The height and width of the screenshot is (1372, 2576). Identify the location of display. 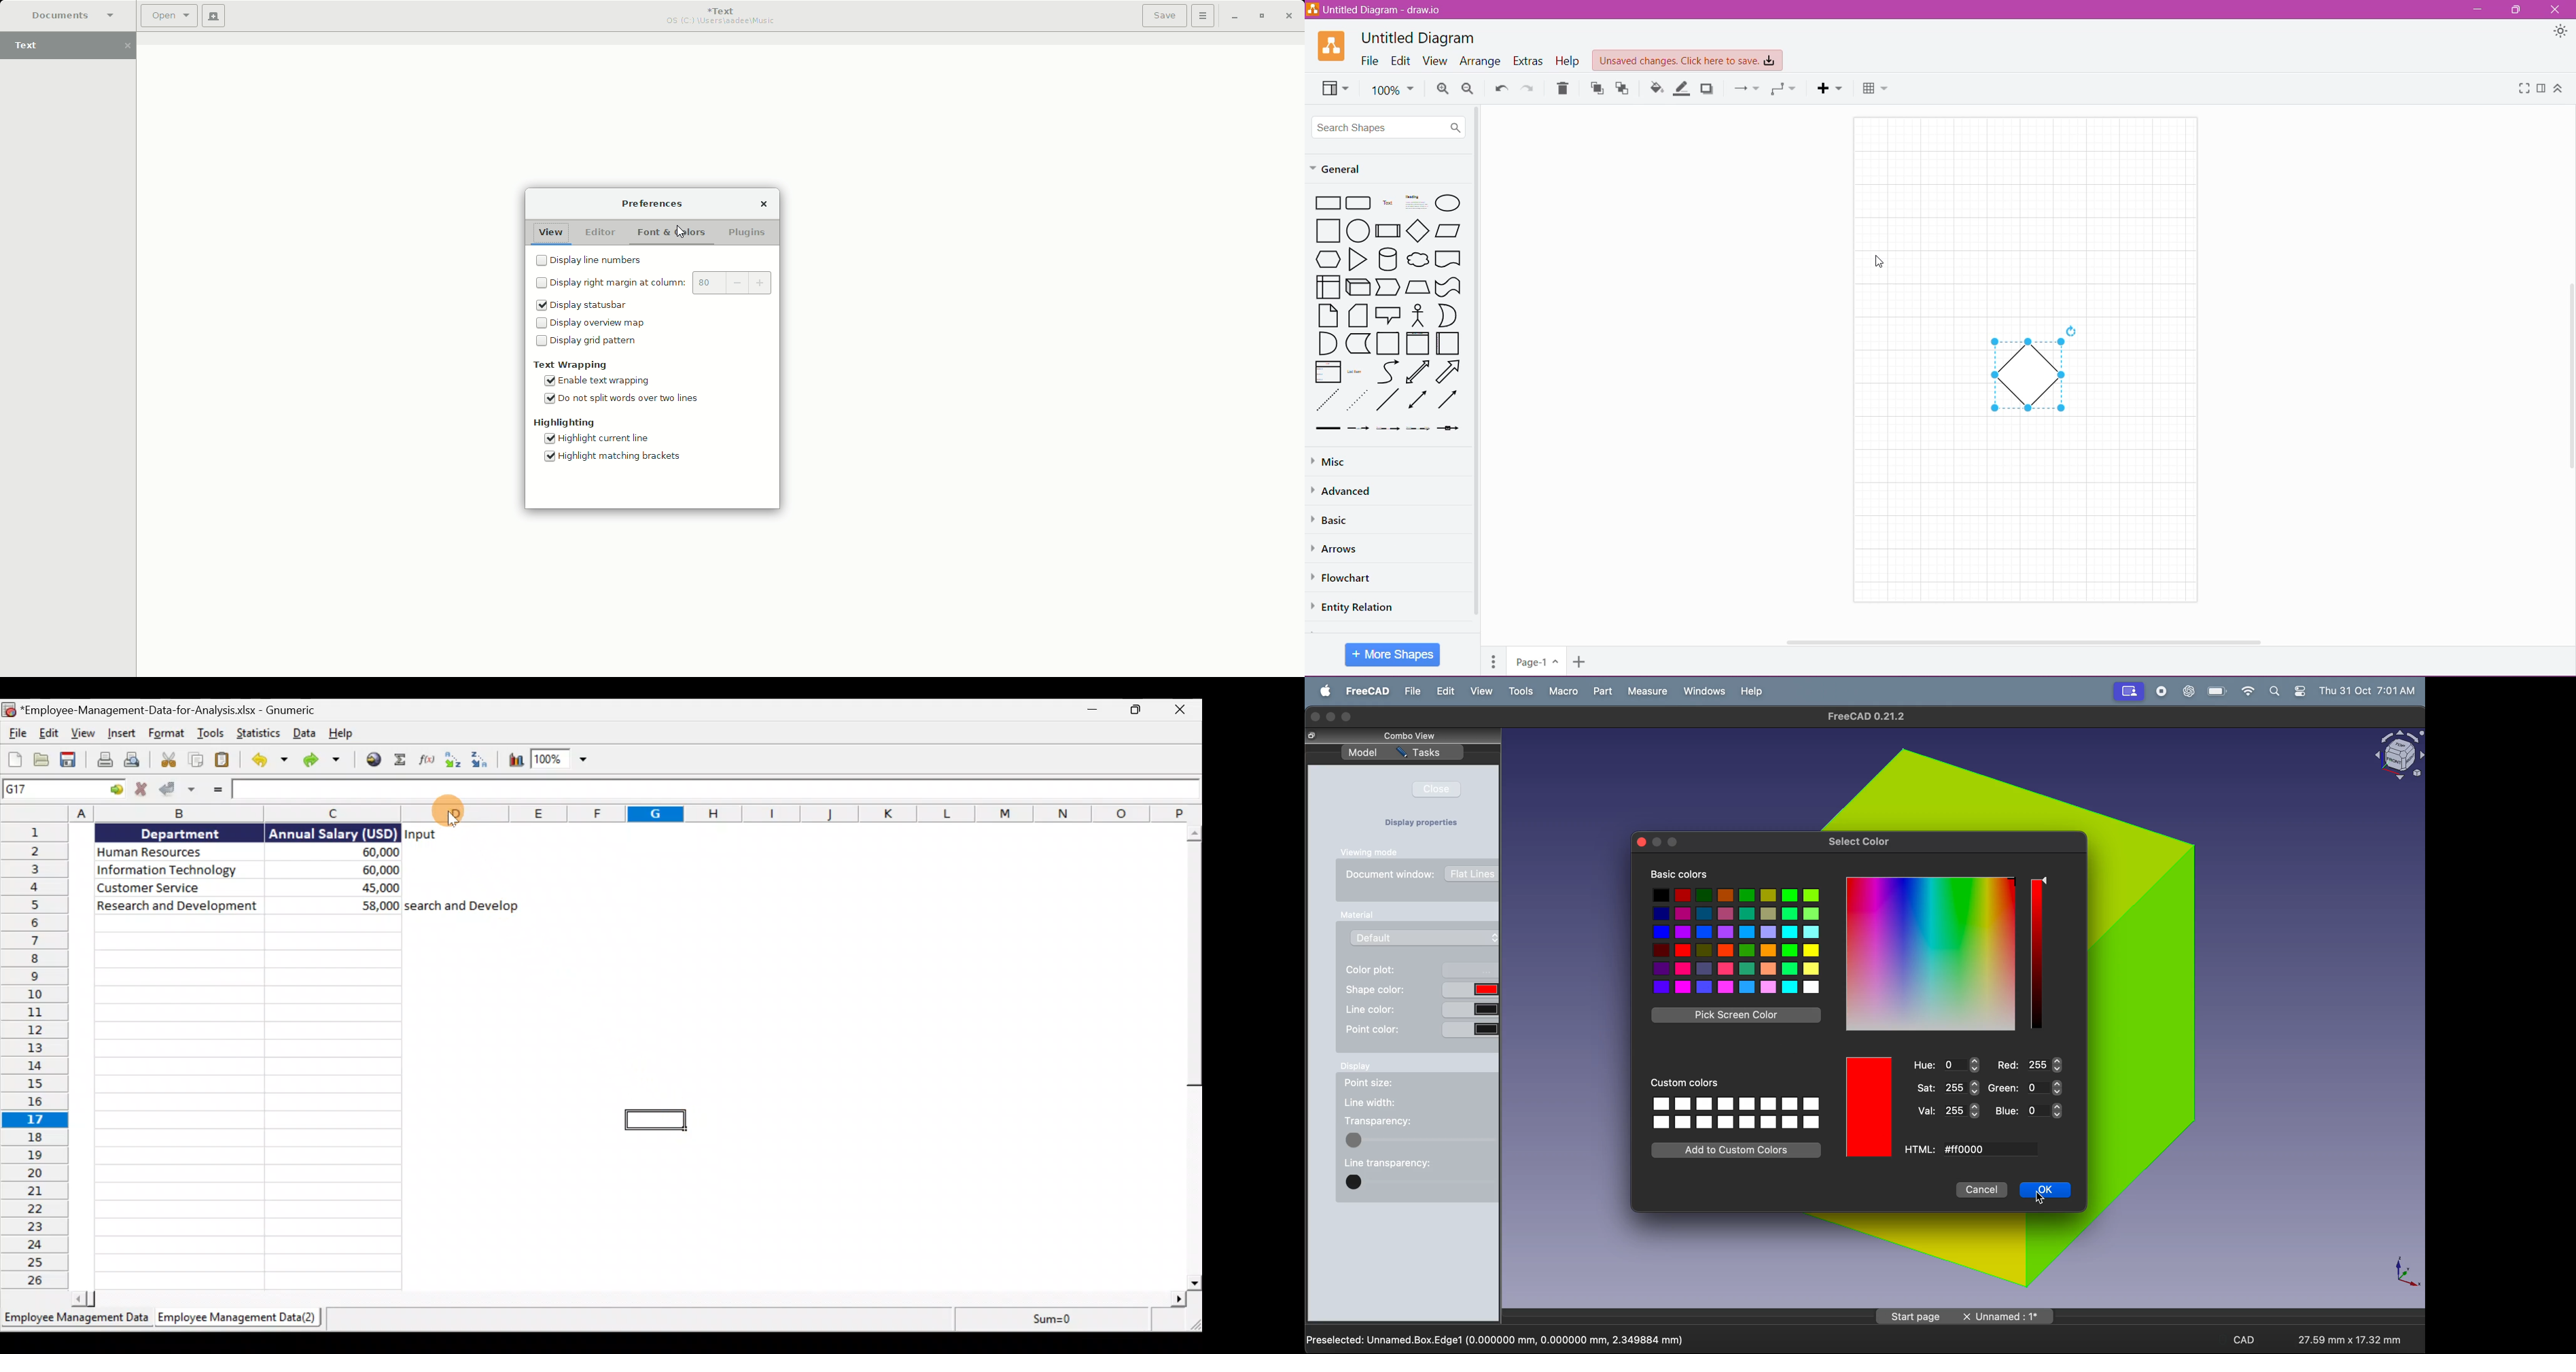
(1357, 1069).